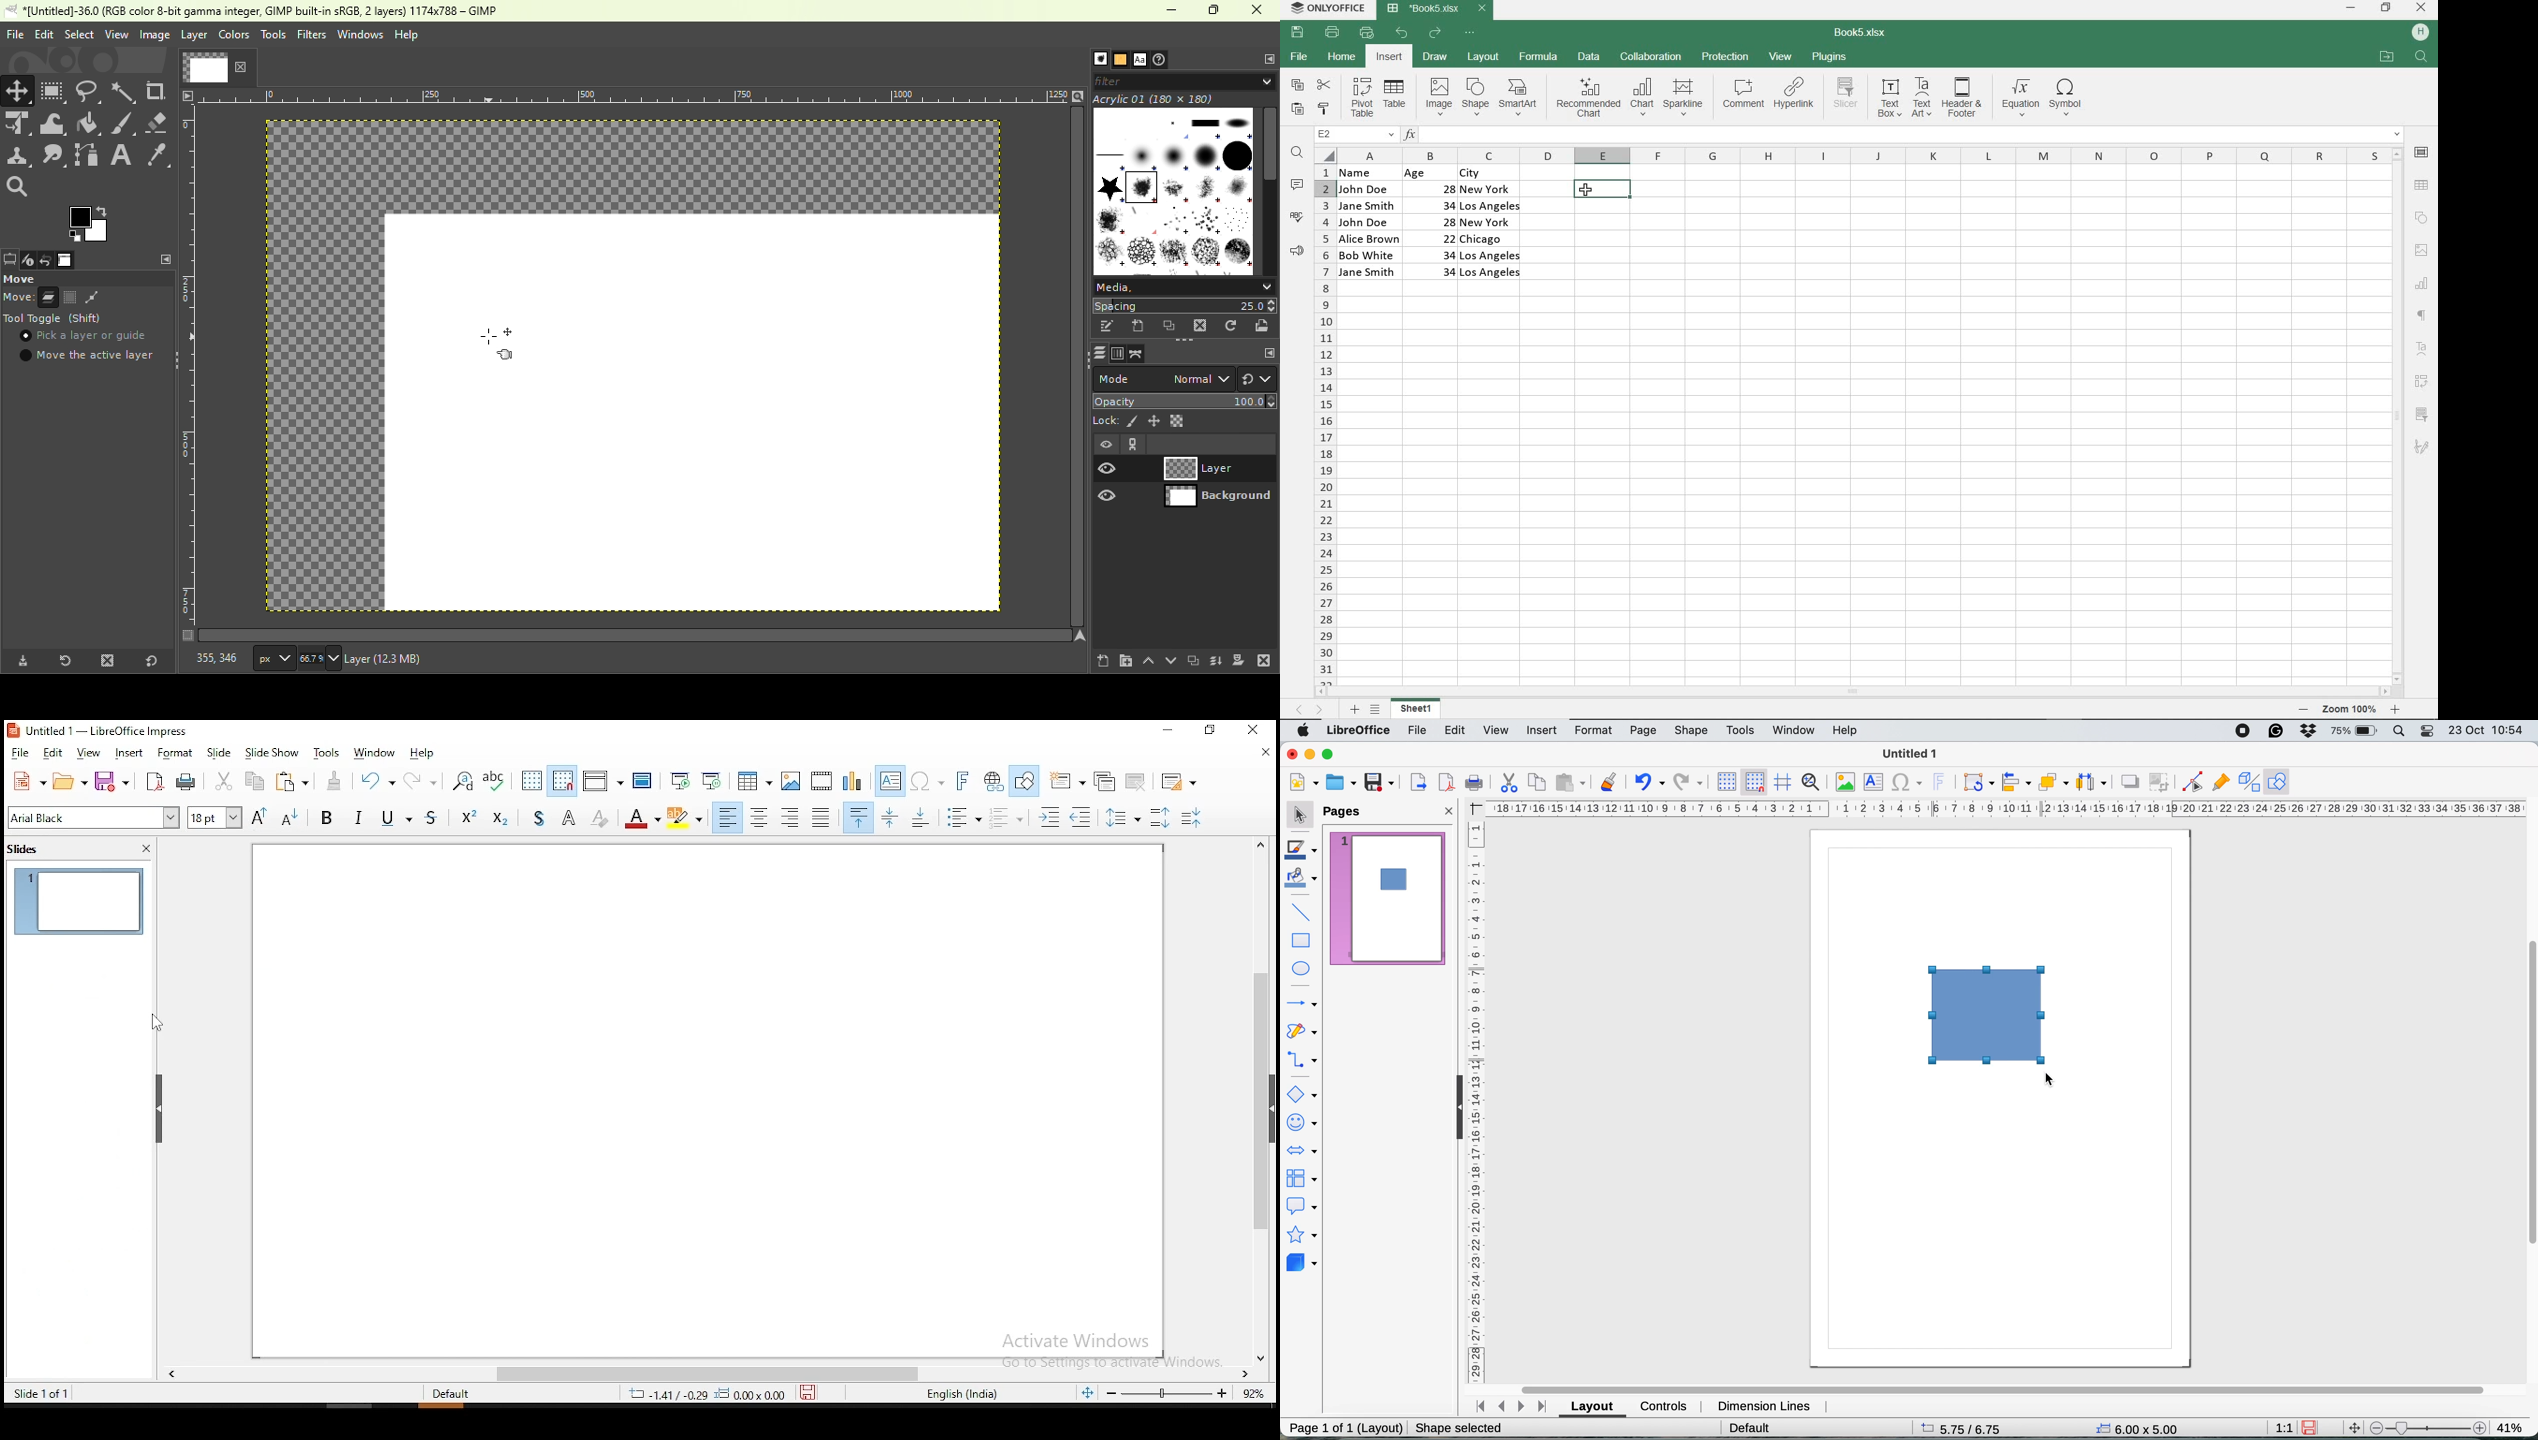 The image size is (2548, 1456). I want to click on 34, so click(1443, 272).